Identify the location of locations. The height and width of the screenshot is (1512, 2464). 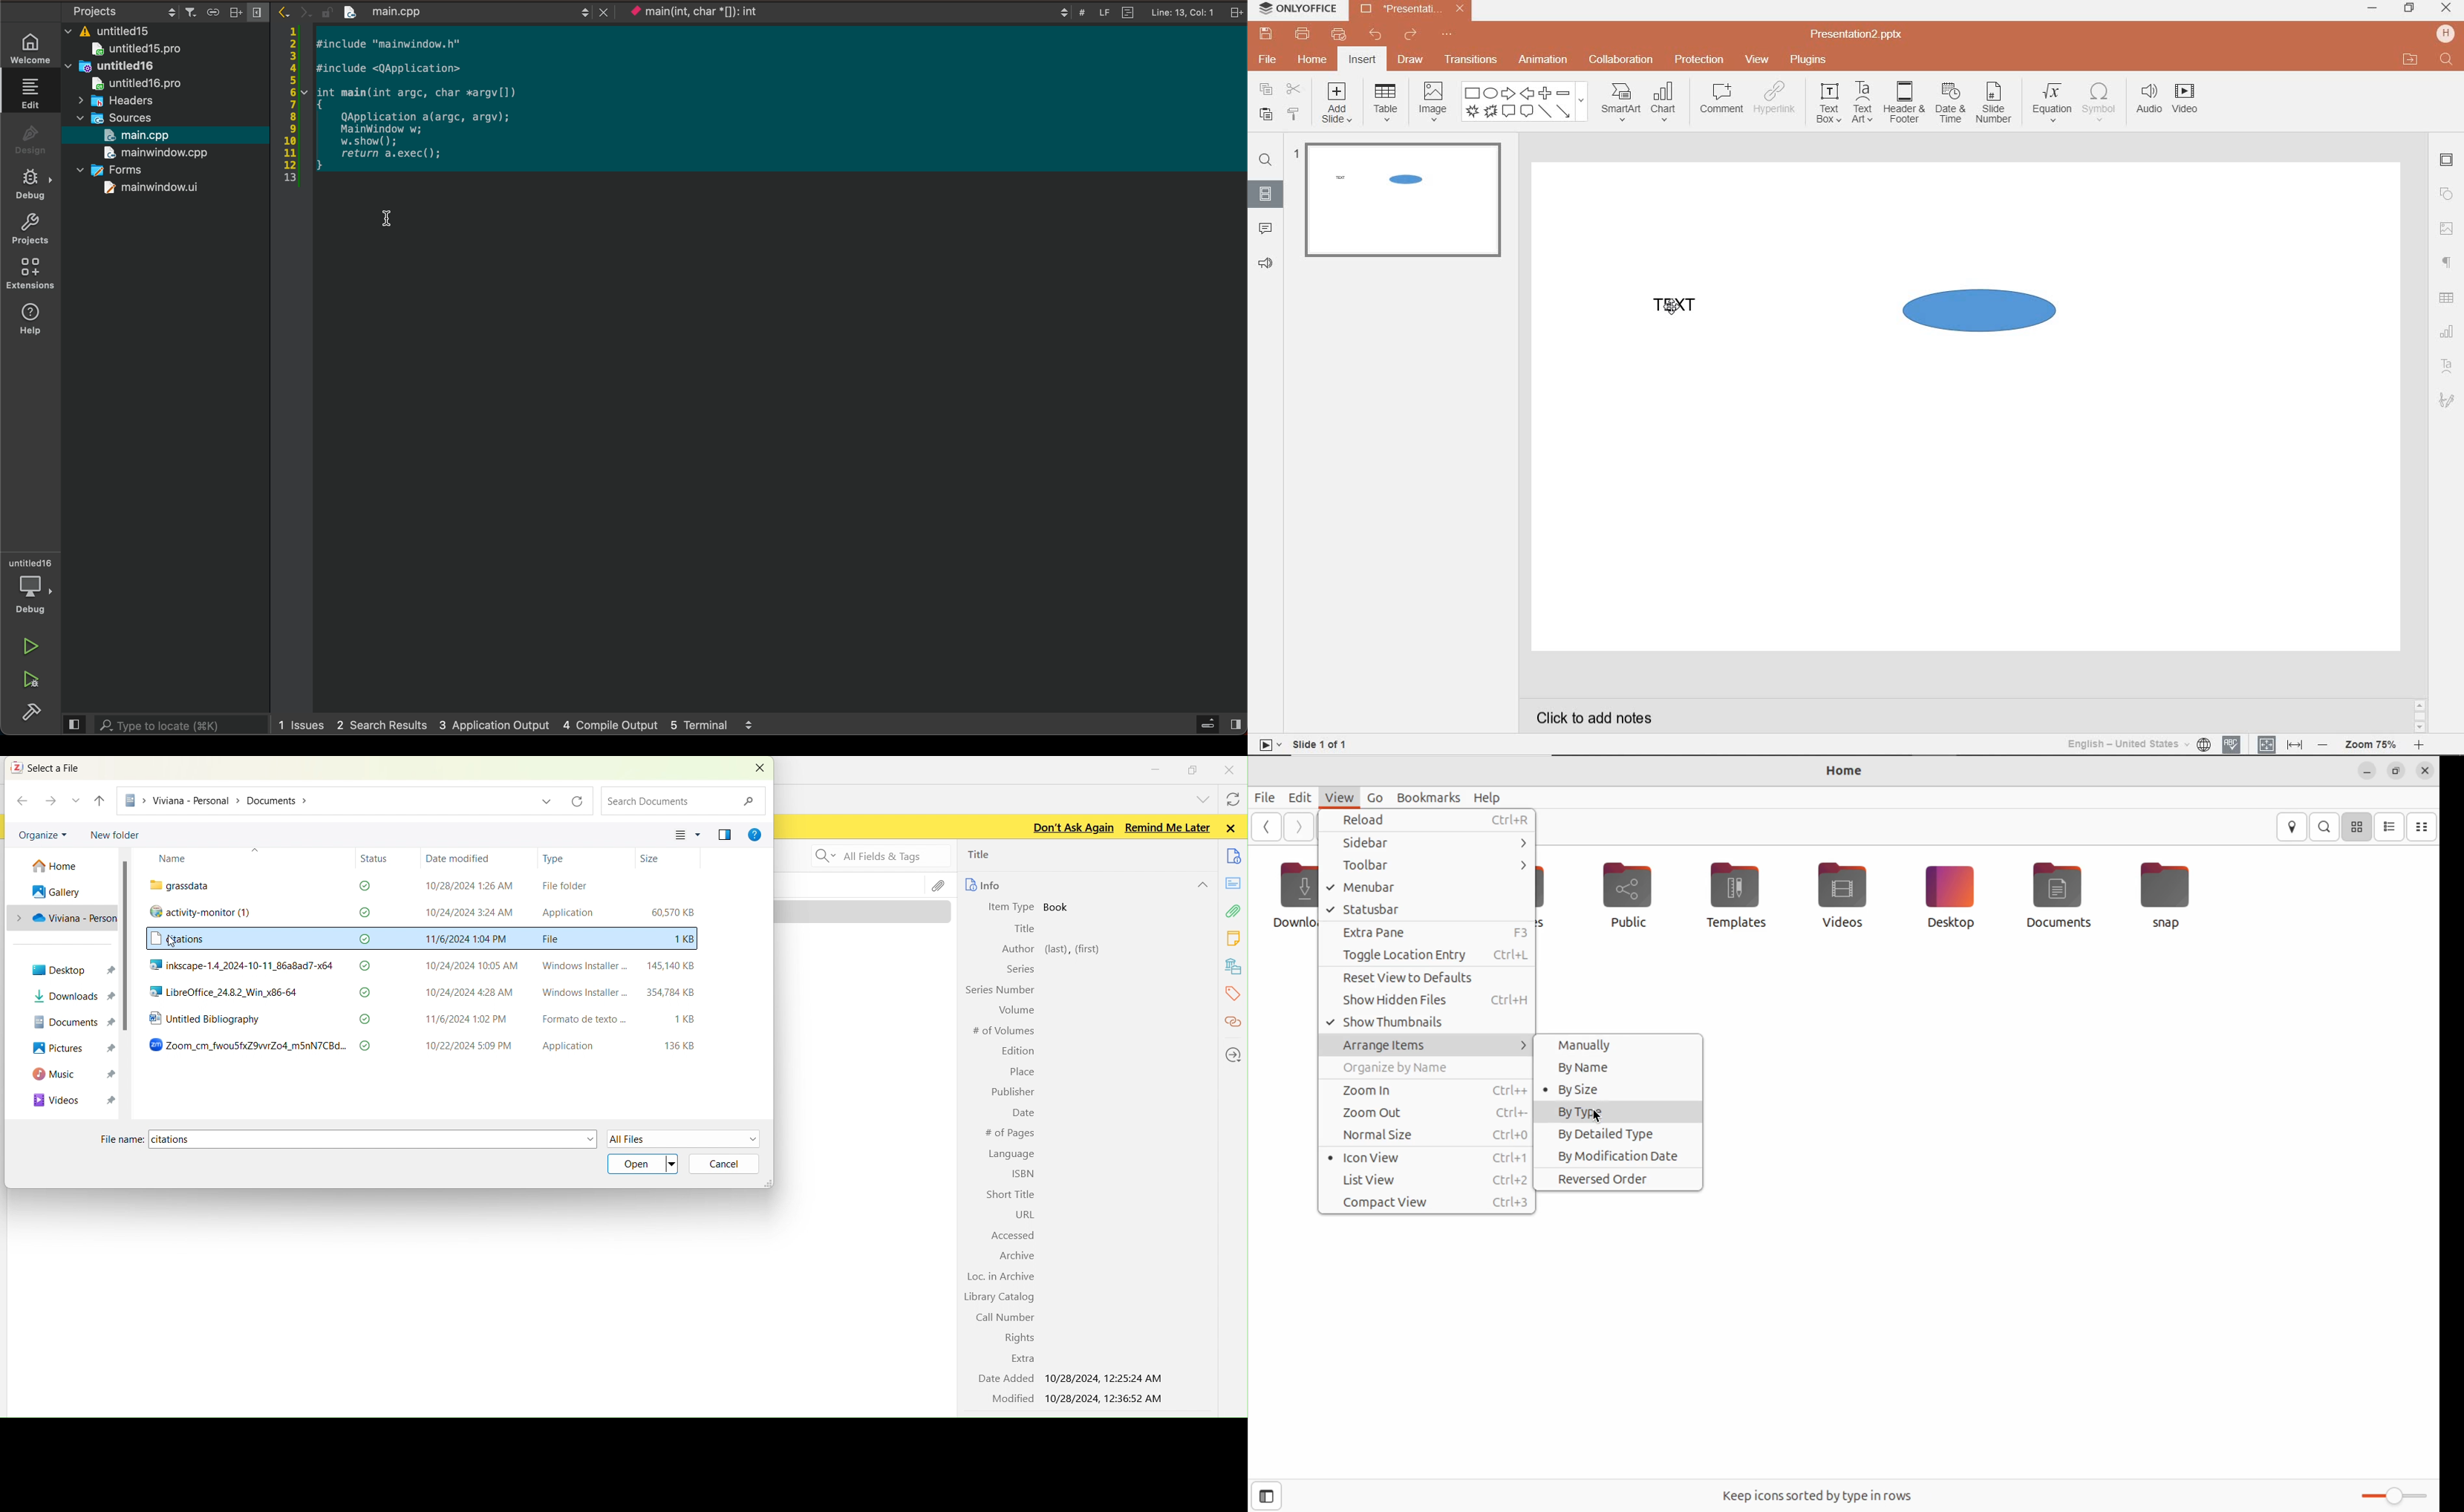
(1232, 1056).